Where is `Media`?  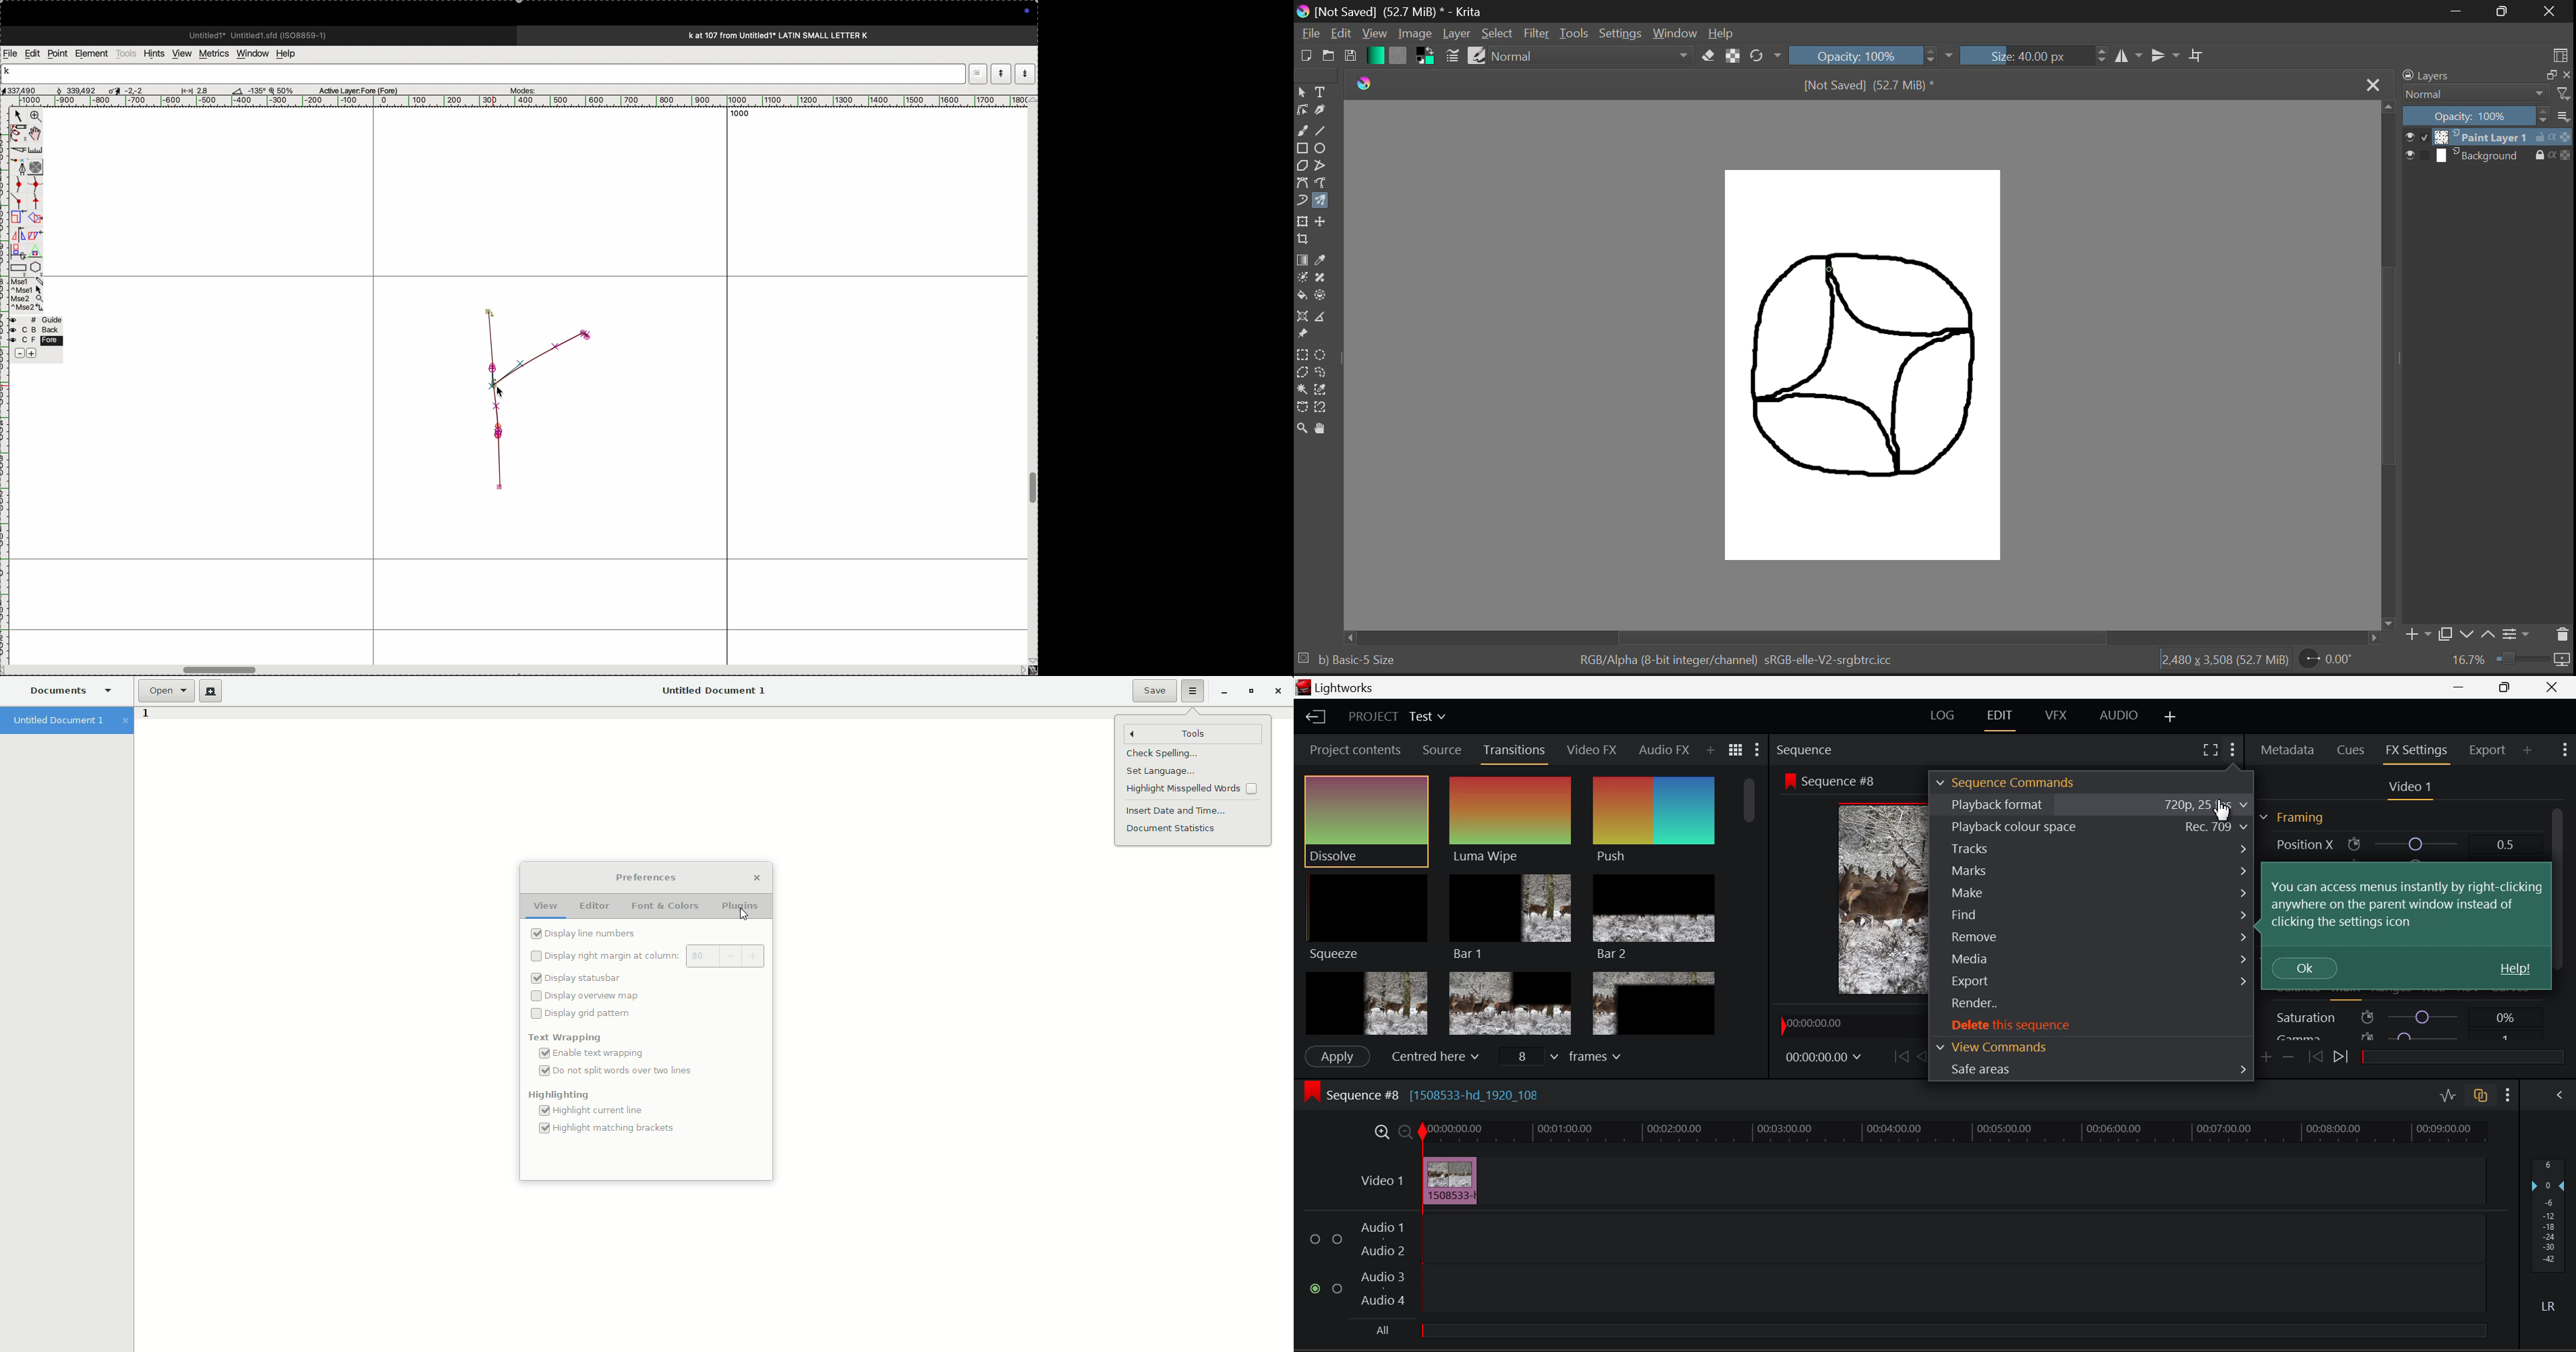 Media is located at coordinates (2094, 958).